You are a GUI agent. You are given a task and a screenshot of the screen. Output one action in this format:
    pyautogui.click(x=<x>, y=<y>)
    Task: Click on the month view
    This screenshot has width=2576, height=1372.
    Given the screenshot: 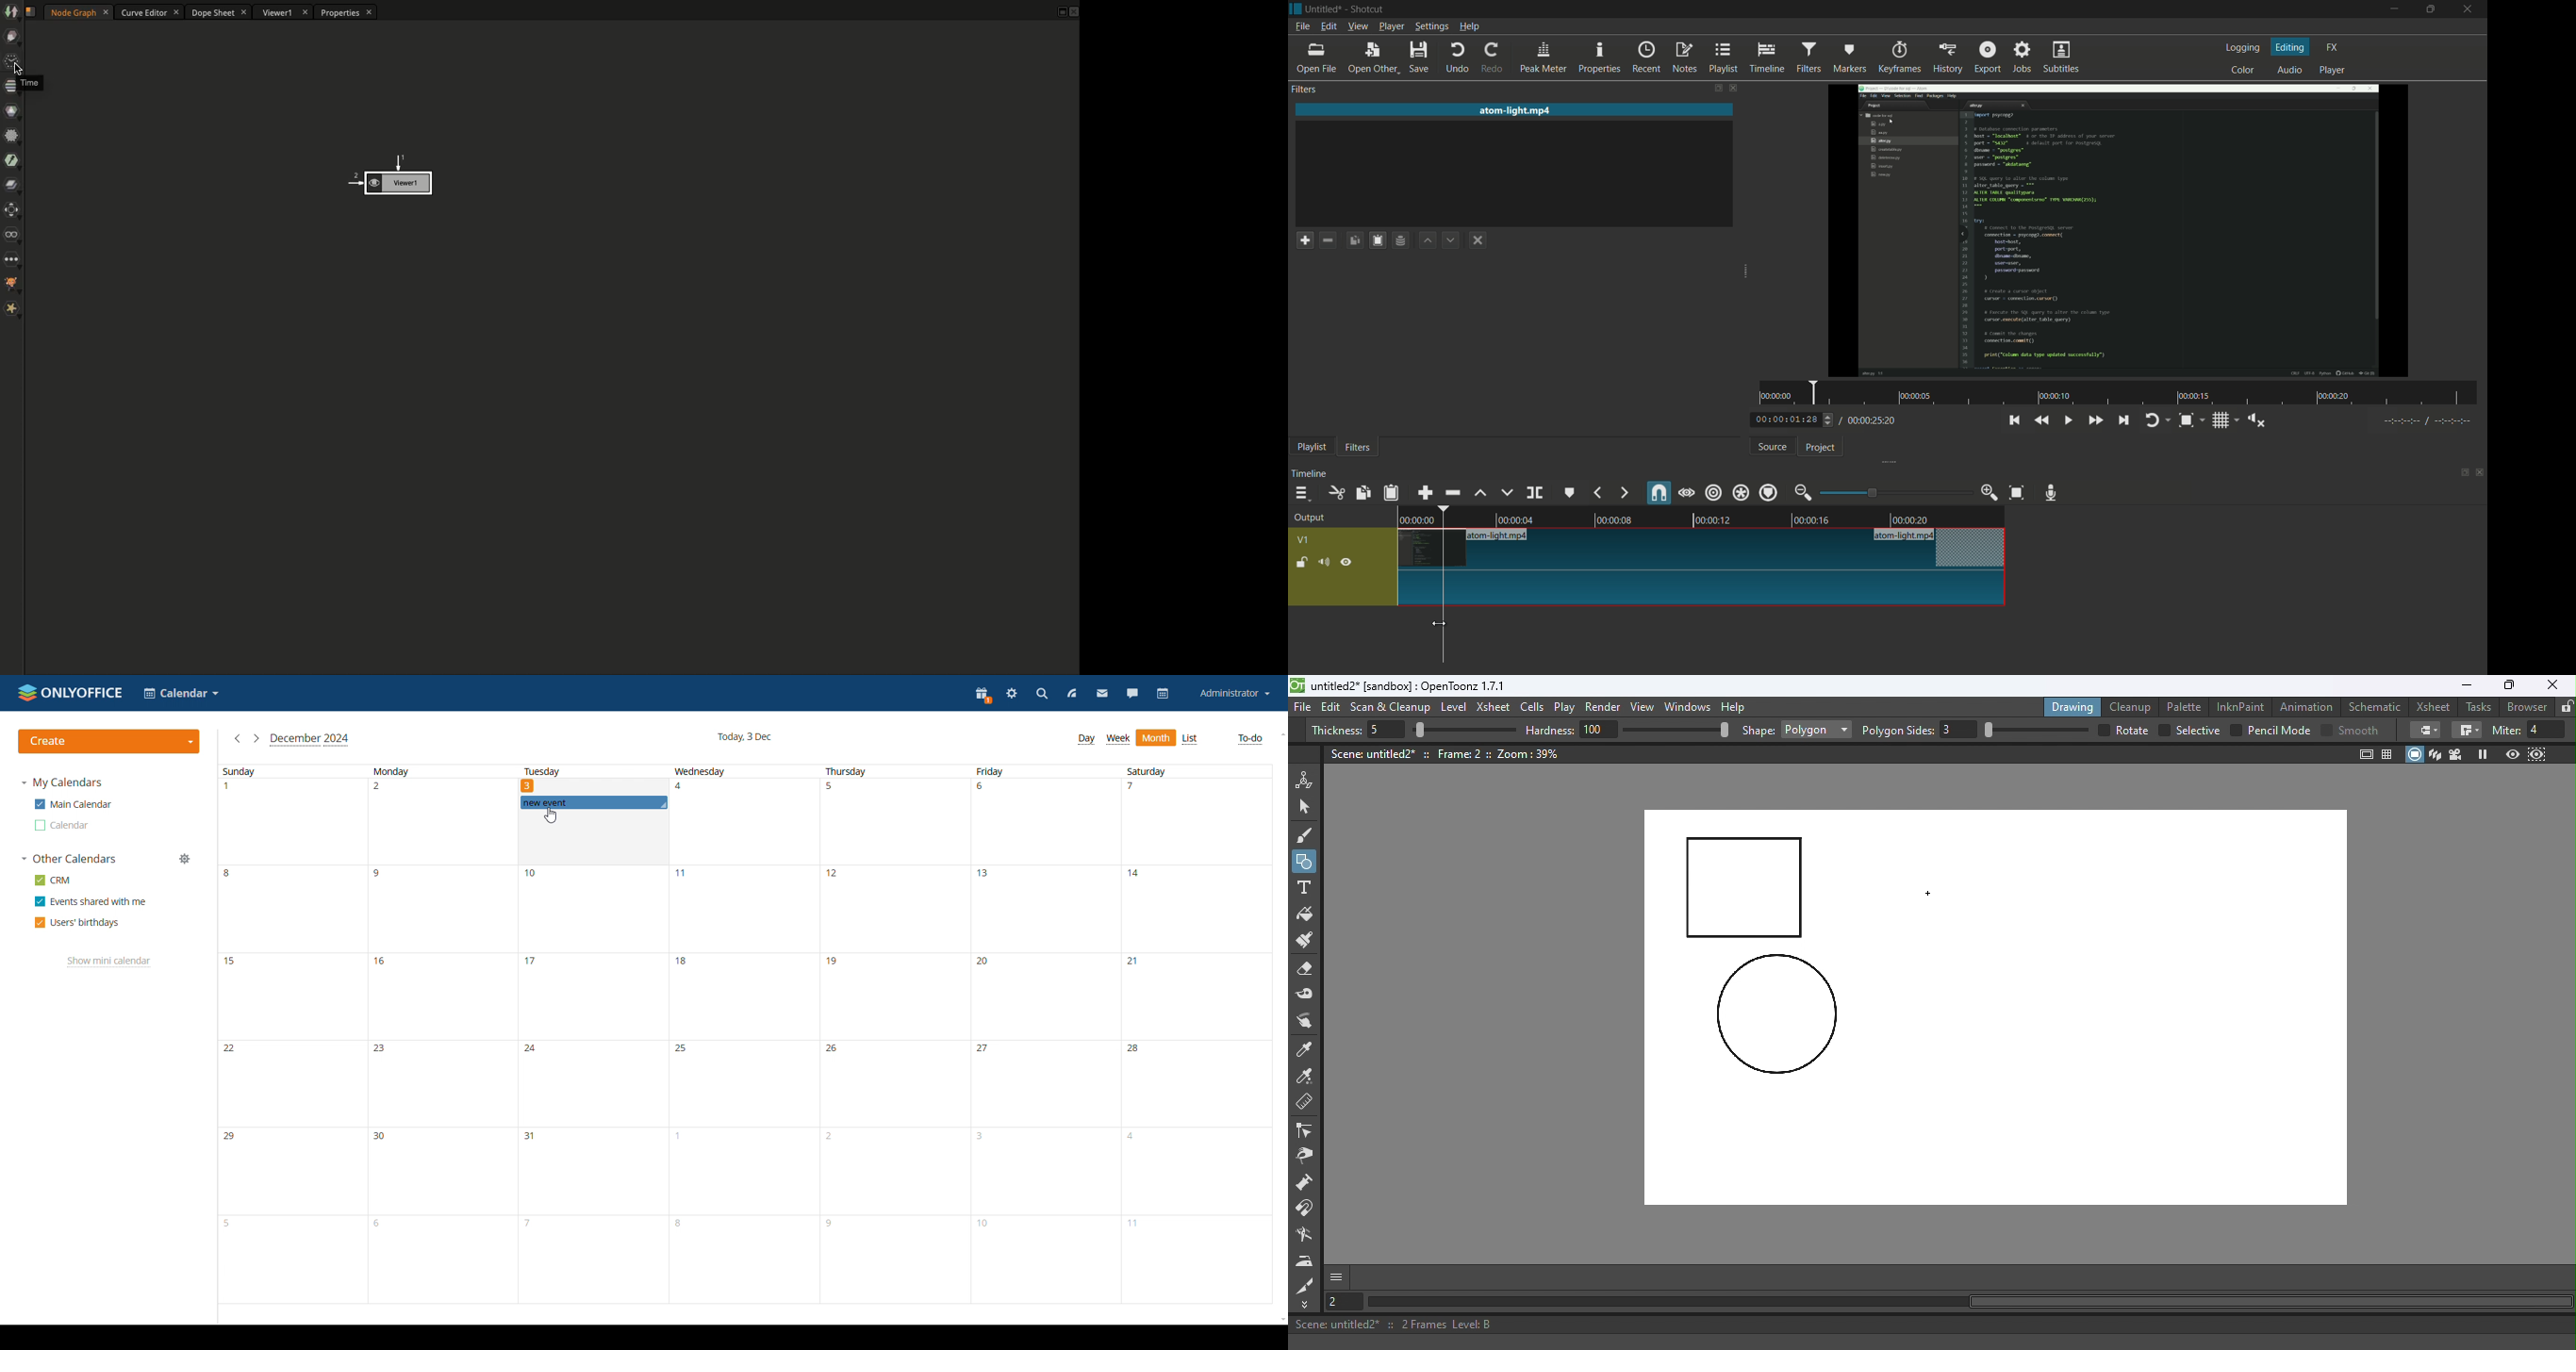 What is the action you would take?
    pyautogui.click(x=1156, y=737)
    